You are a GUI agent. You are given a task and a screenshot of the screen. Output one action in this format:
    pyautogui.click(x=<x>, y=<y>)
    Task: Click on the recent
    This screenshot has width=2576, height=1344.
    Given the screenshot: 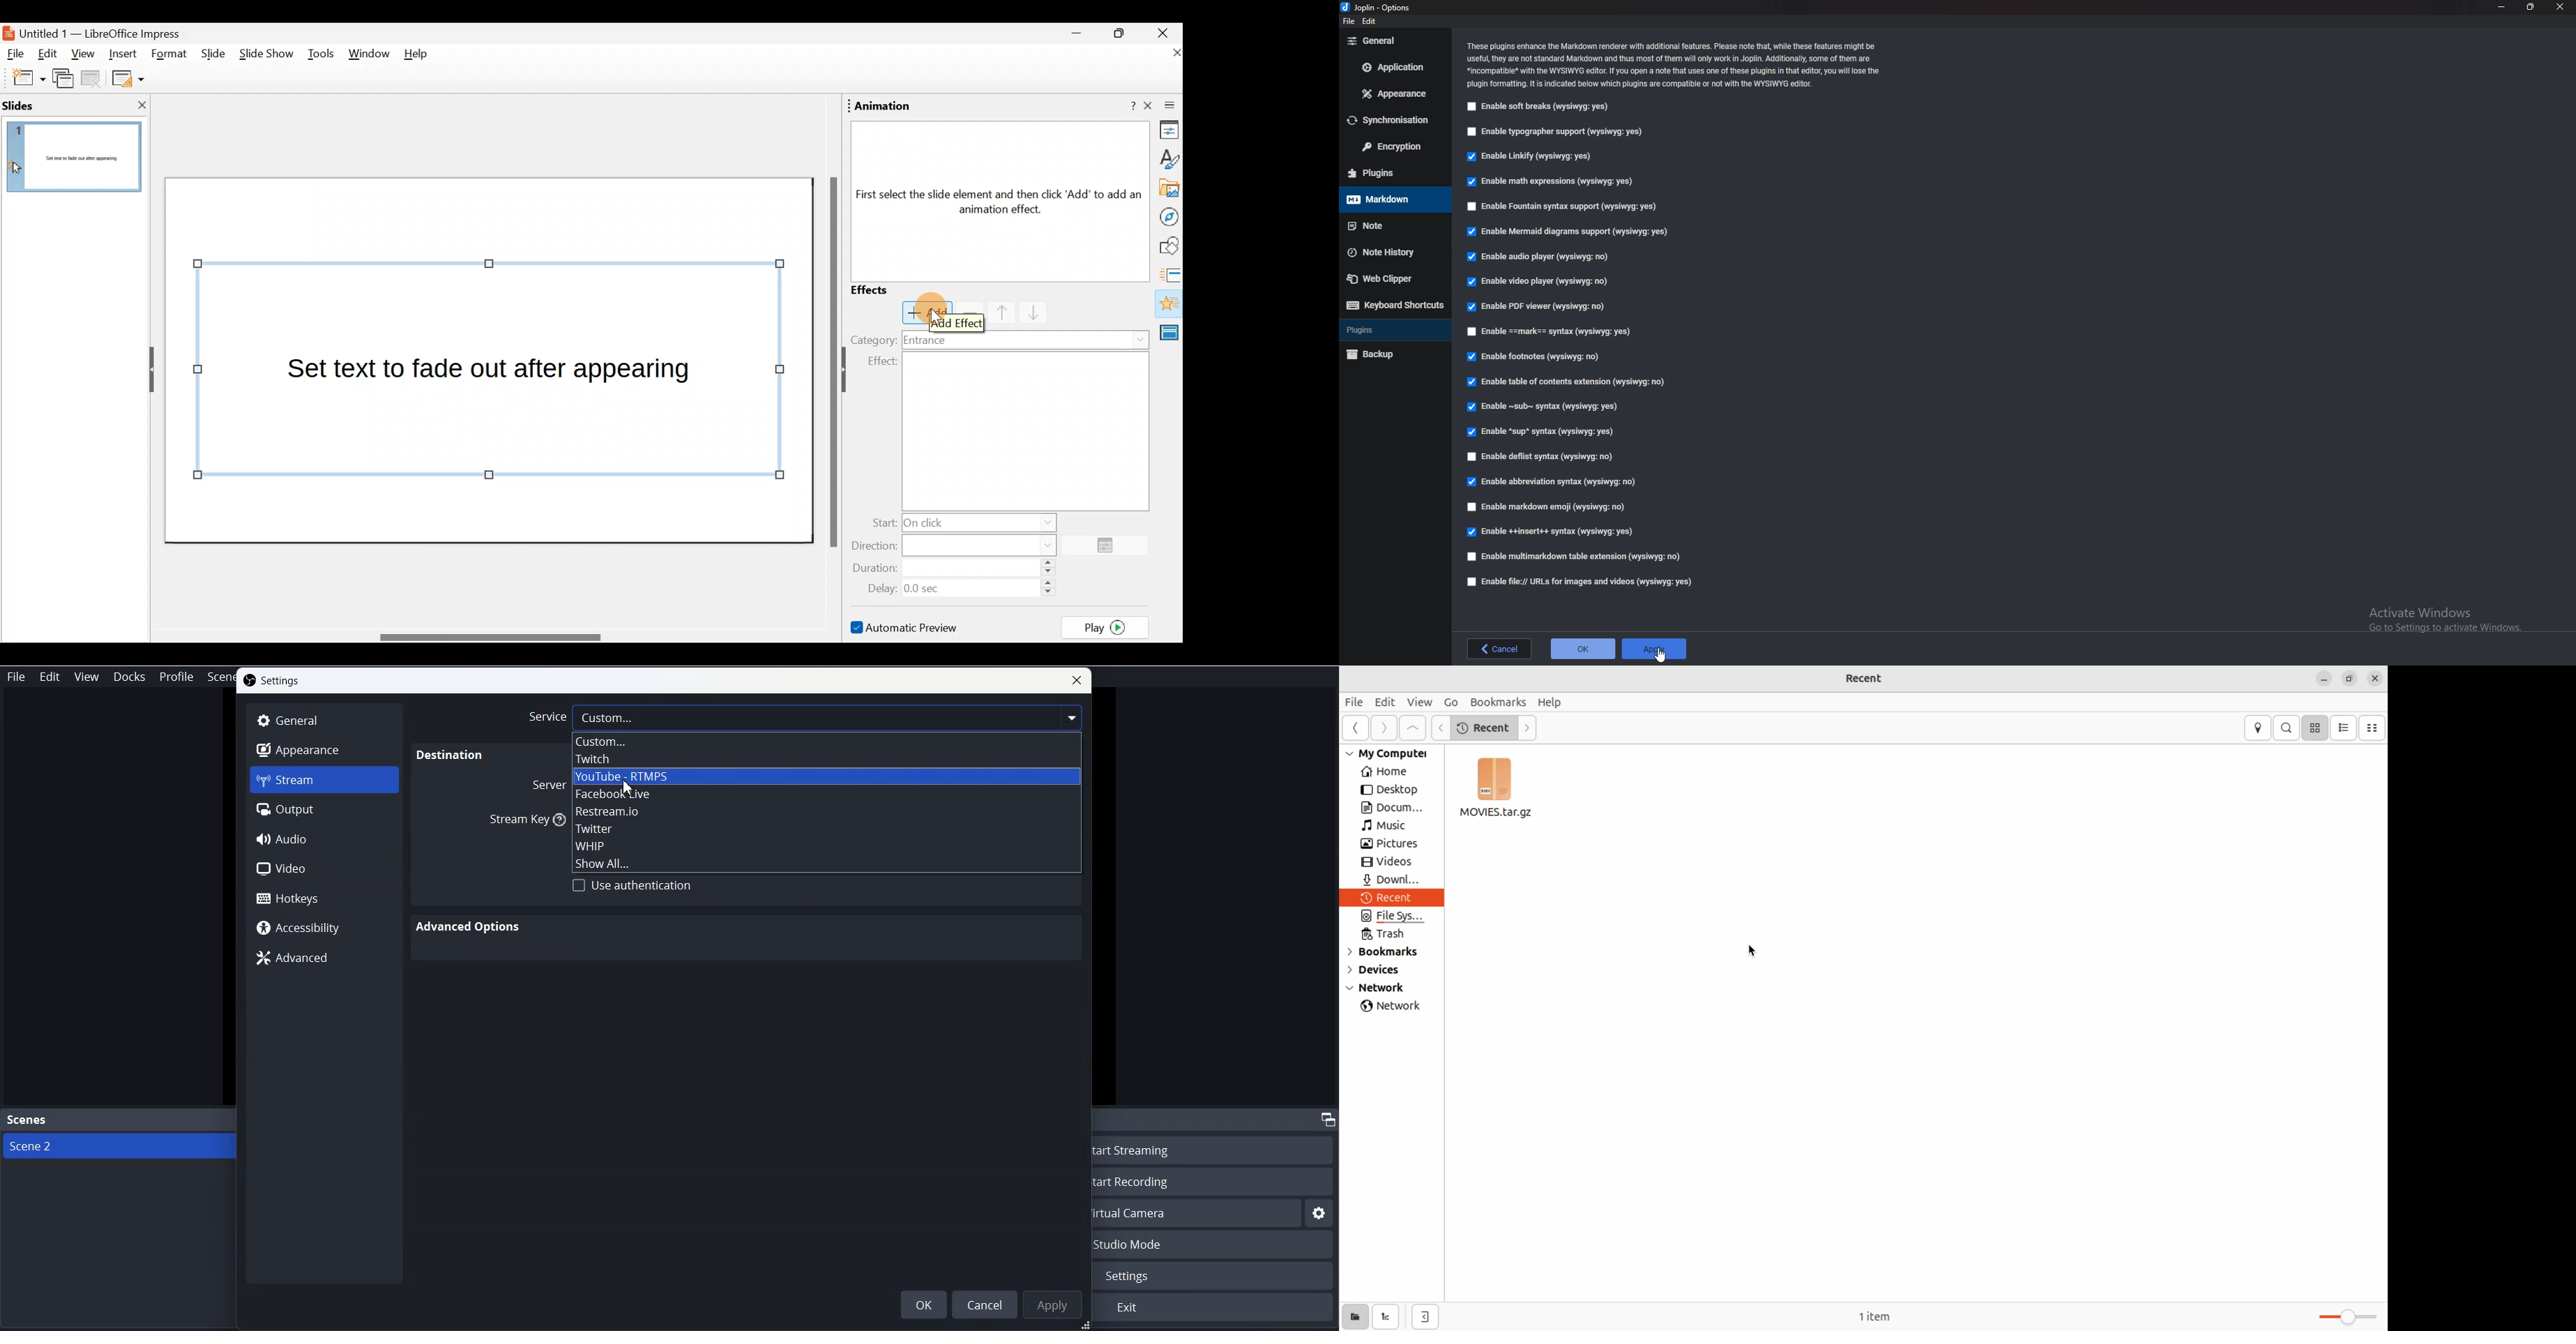 What is the action you would take?
    pyautogui.click(x=1394, y=898)
    